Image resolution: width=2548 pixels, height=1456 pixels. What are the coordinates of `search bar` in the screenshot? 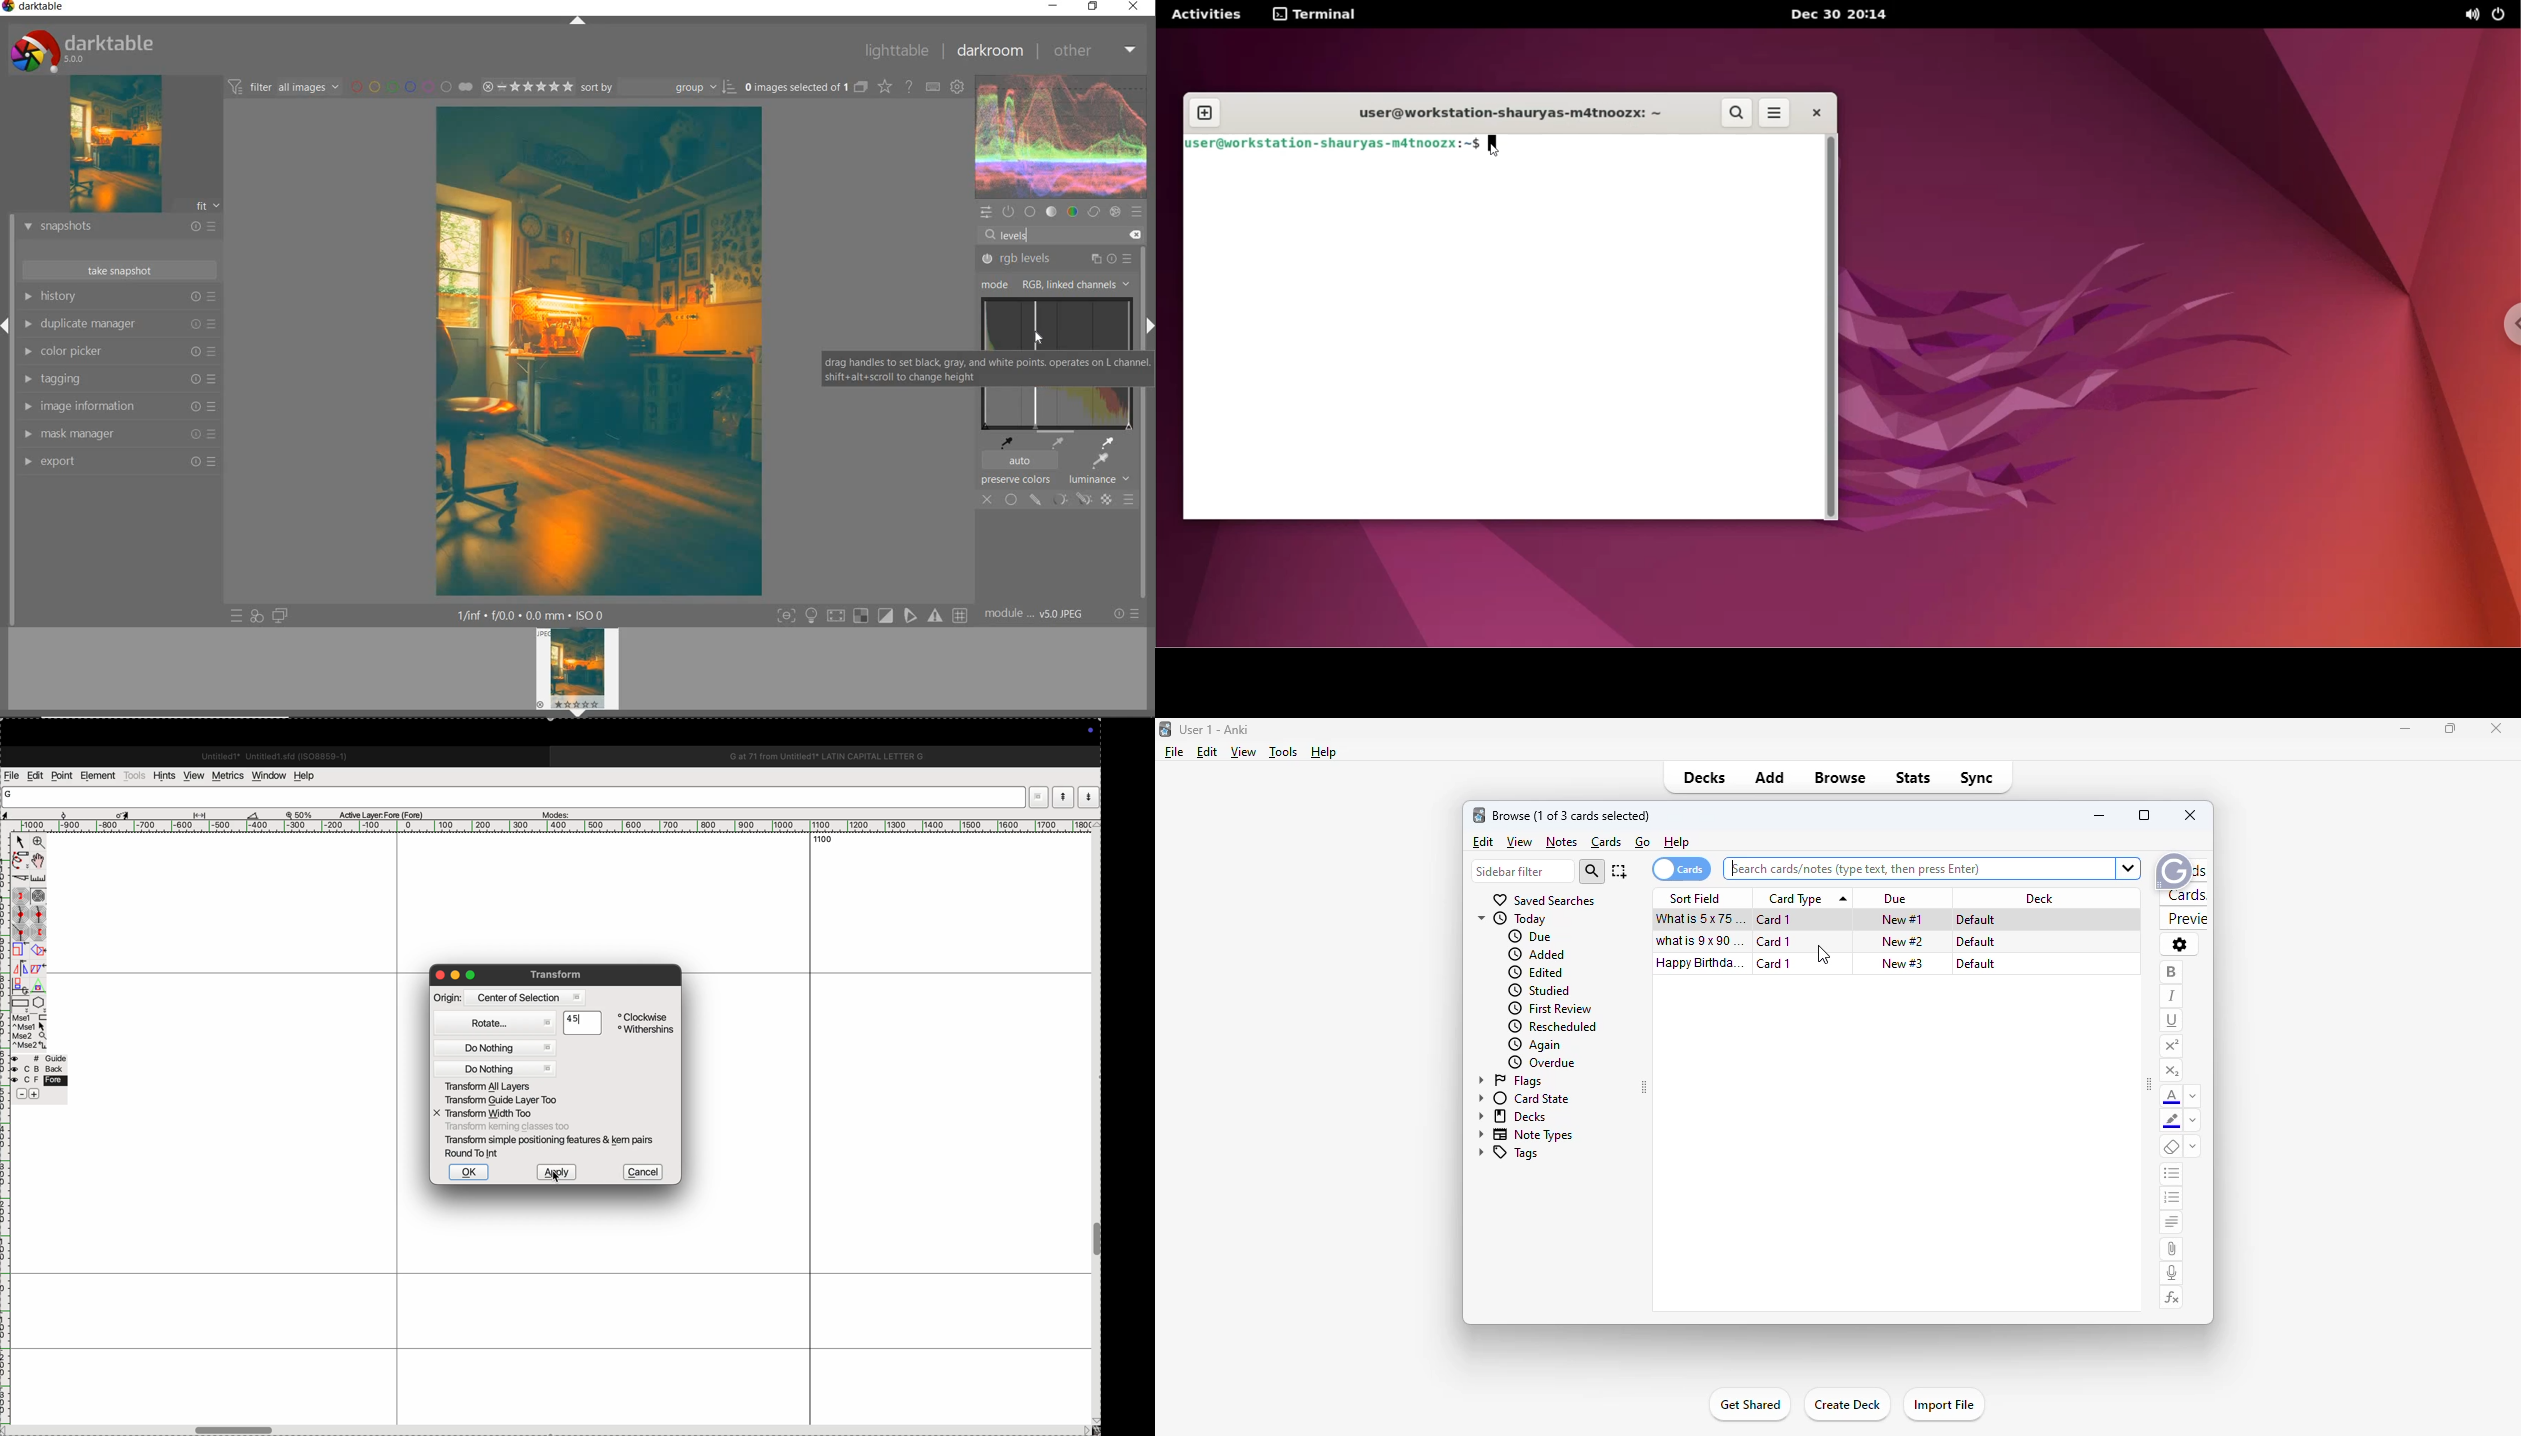 It's located at (1913, 868).